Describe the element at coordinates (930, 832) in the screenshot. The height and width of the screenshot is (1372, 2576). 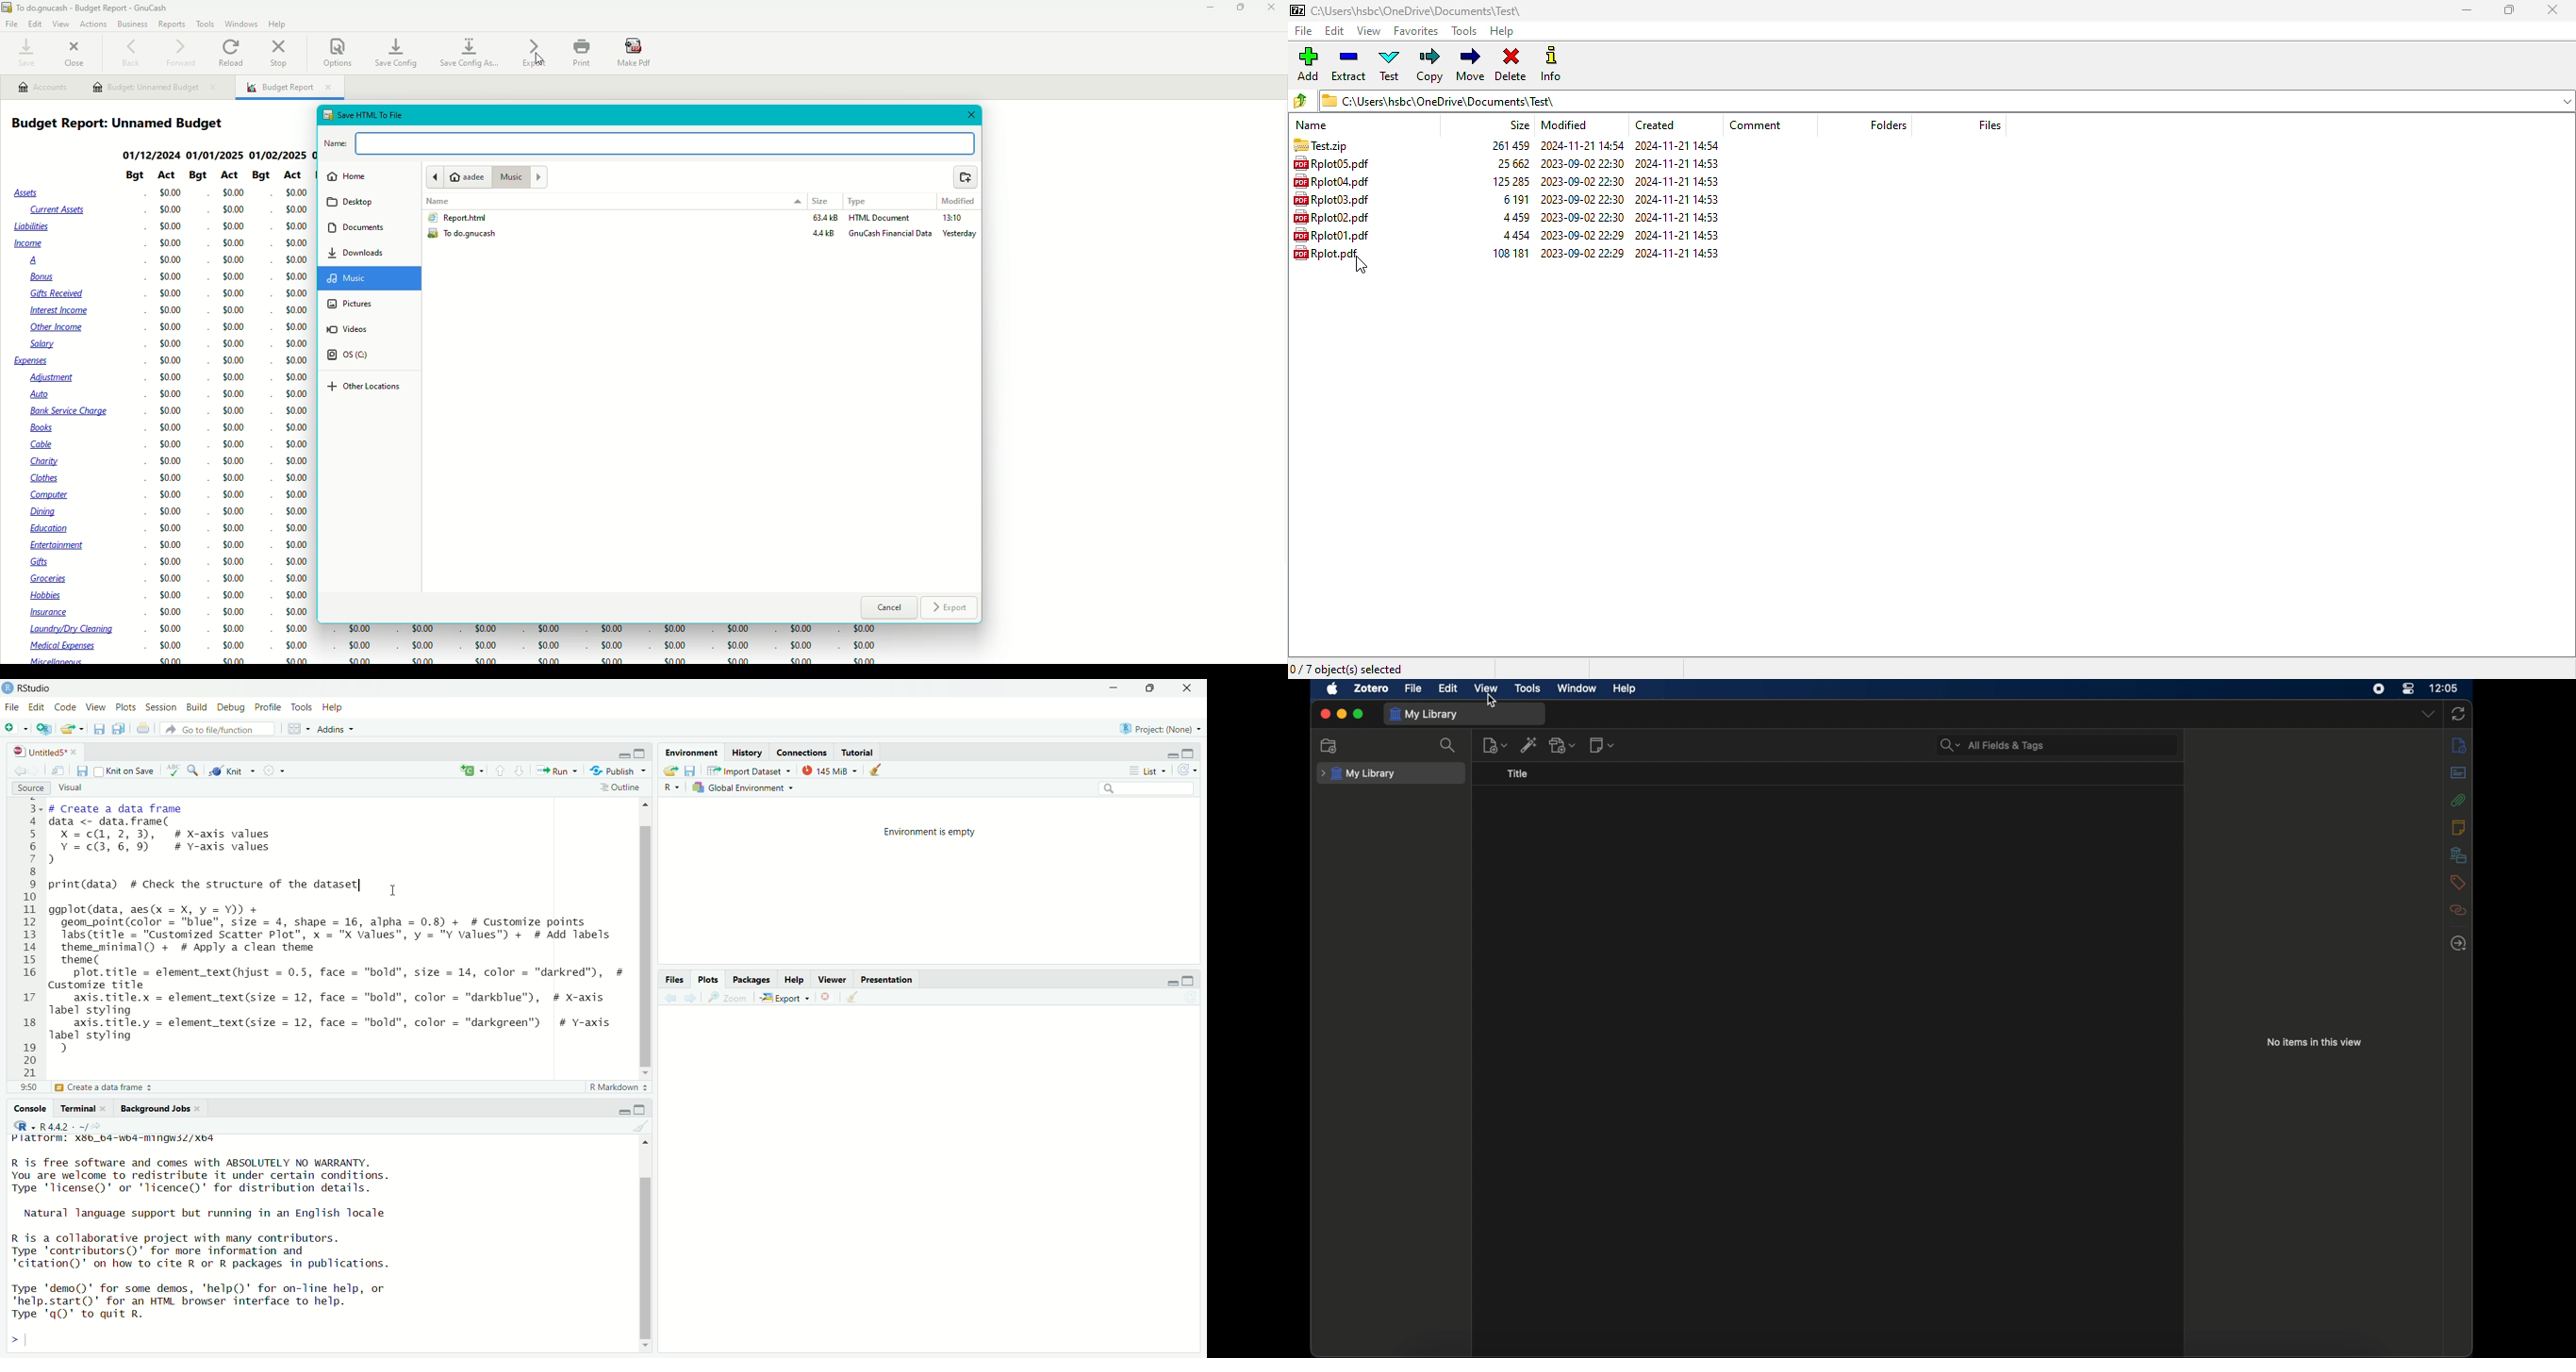
I see `Environment is empty` at that location.